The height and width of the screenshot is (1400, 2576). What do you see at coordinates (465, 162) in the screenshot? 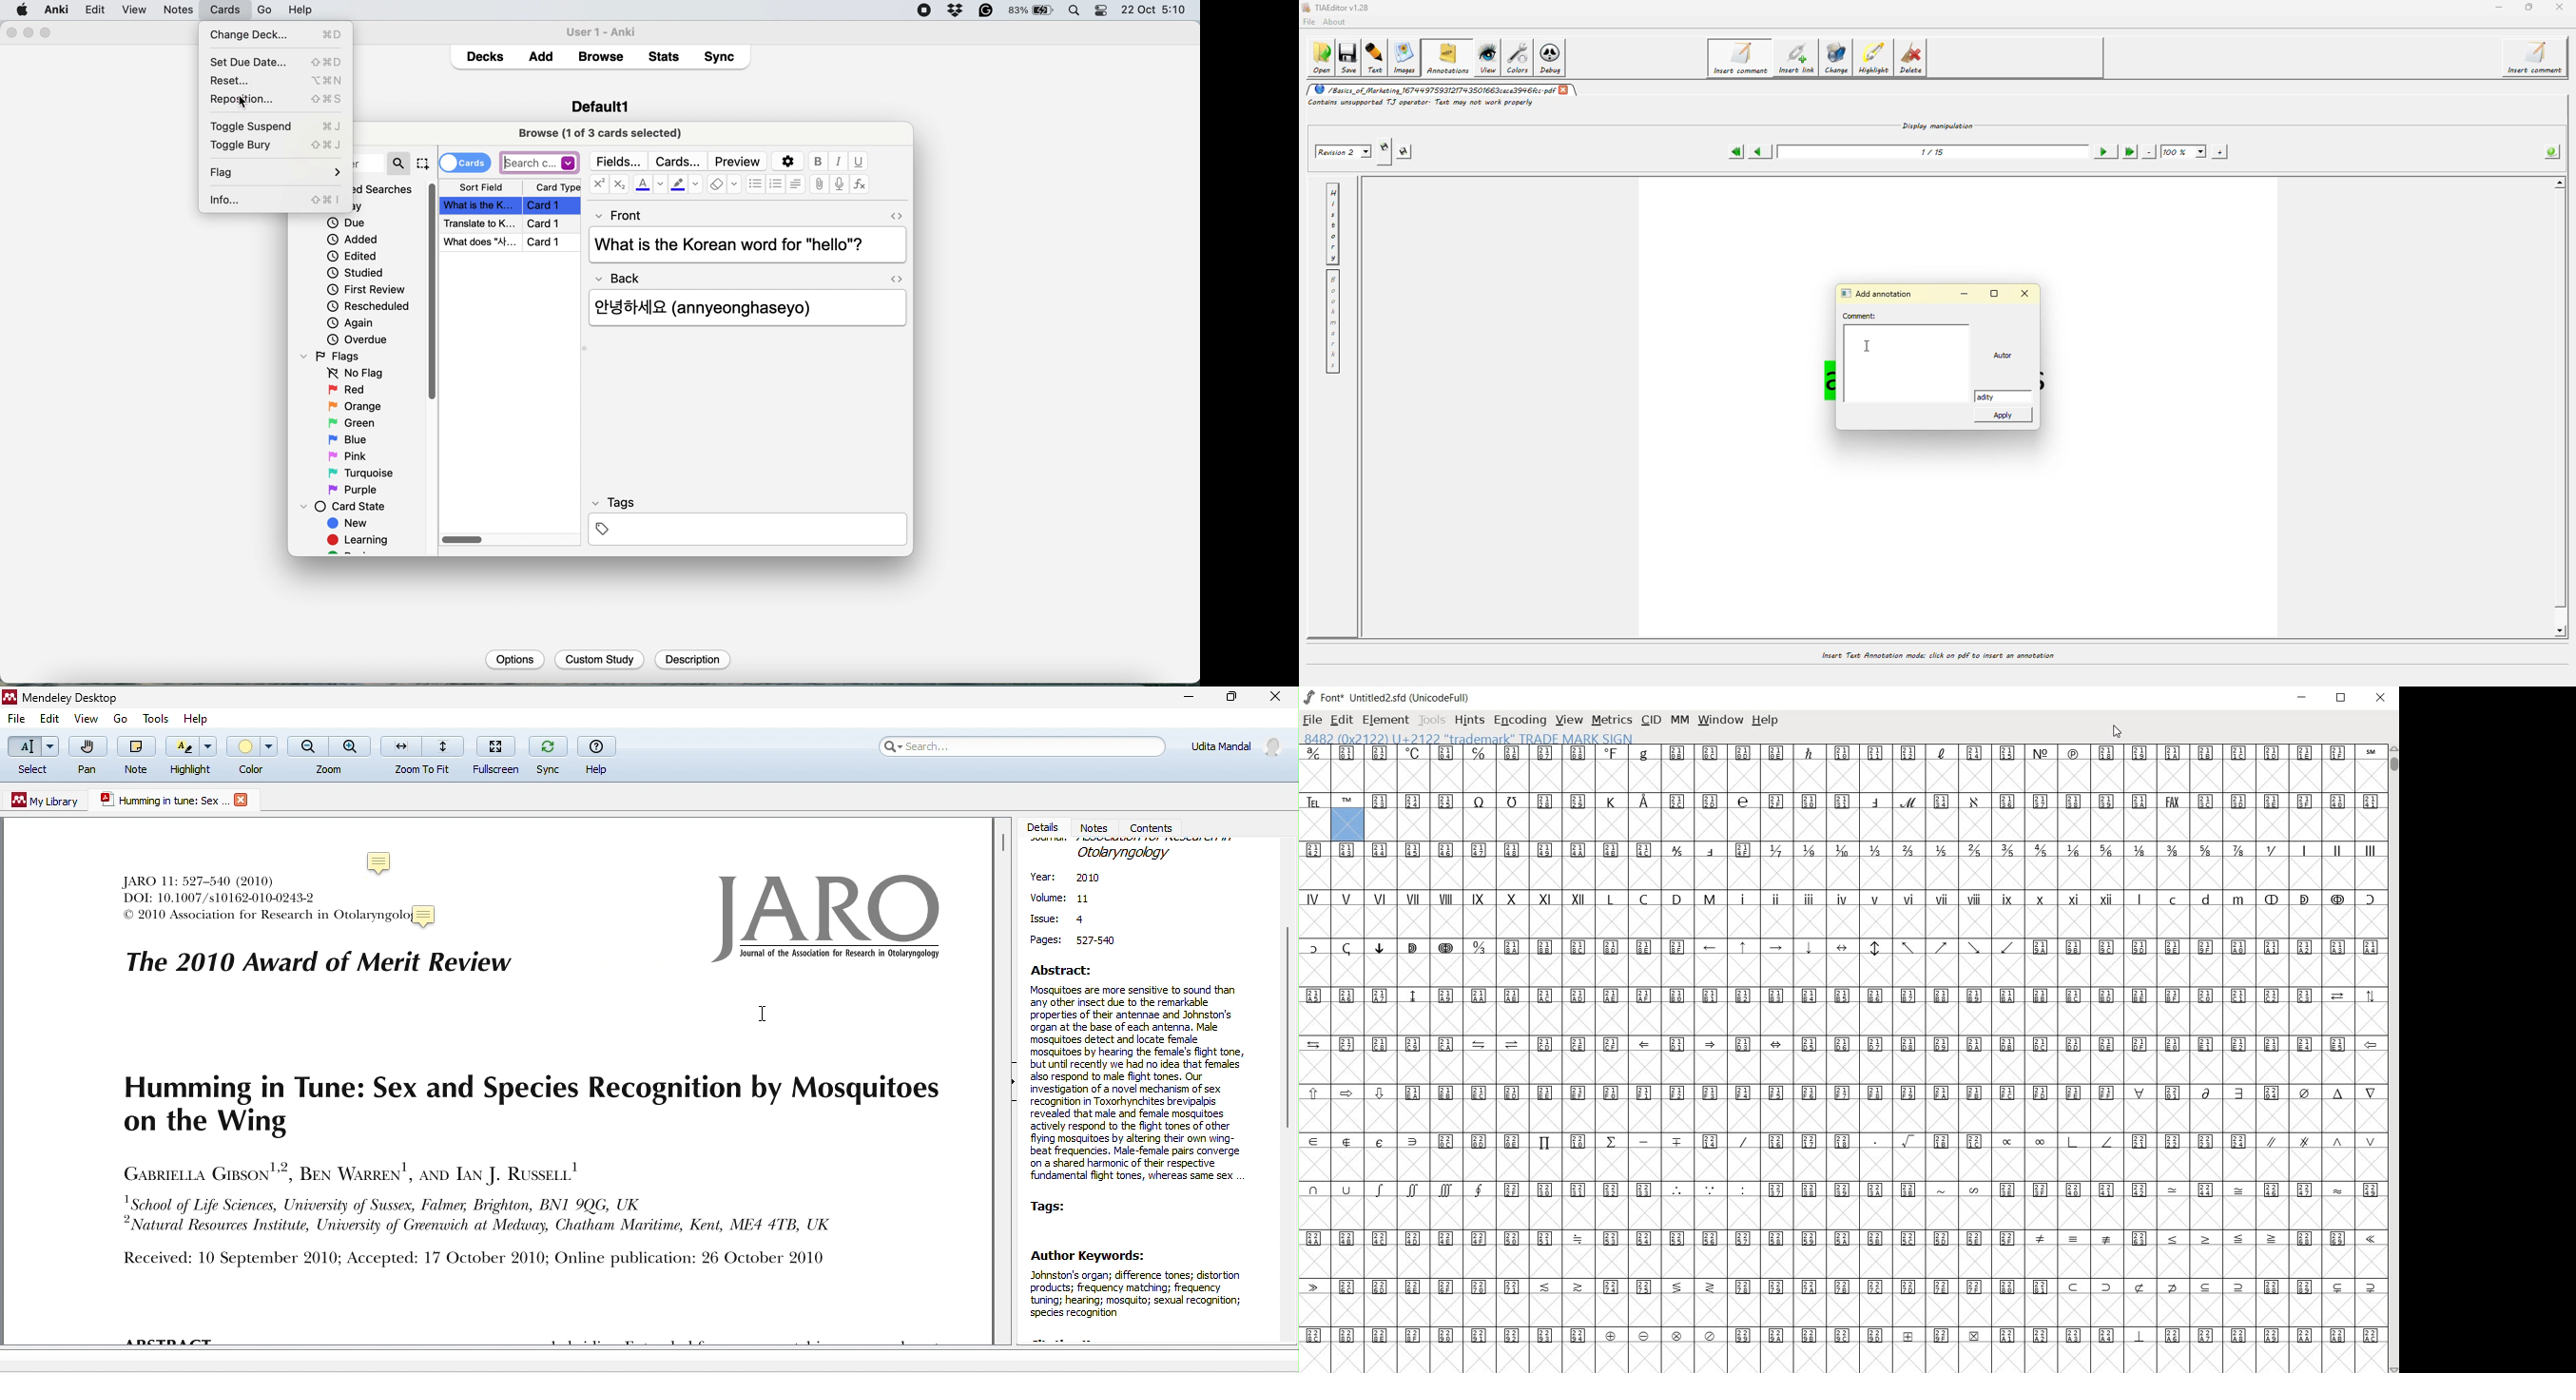
I see `cards` at bounding box center [465, 162].